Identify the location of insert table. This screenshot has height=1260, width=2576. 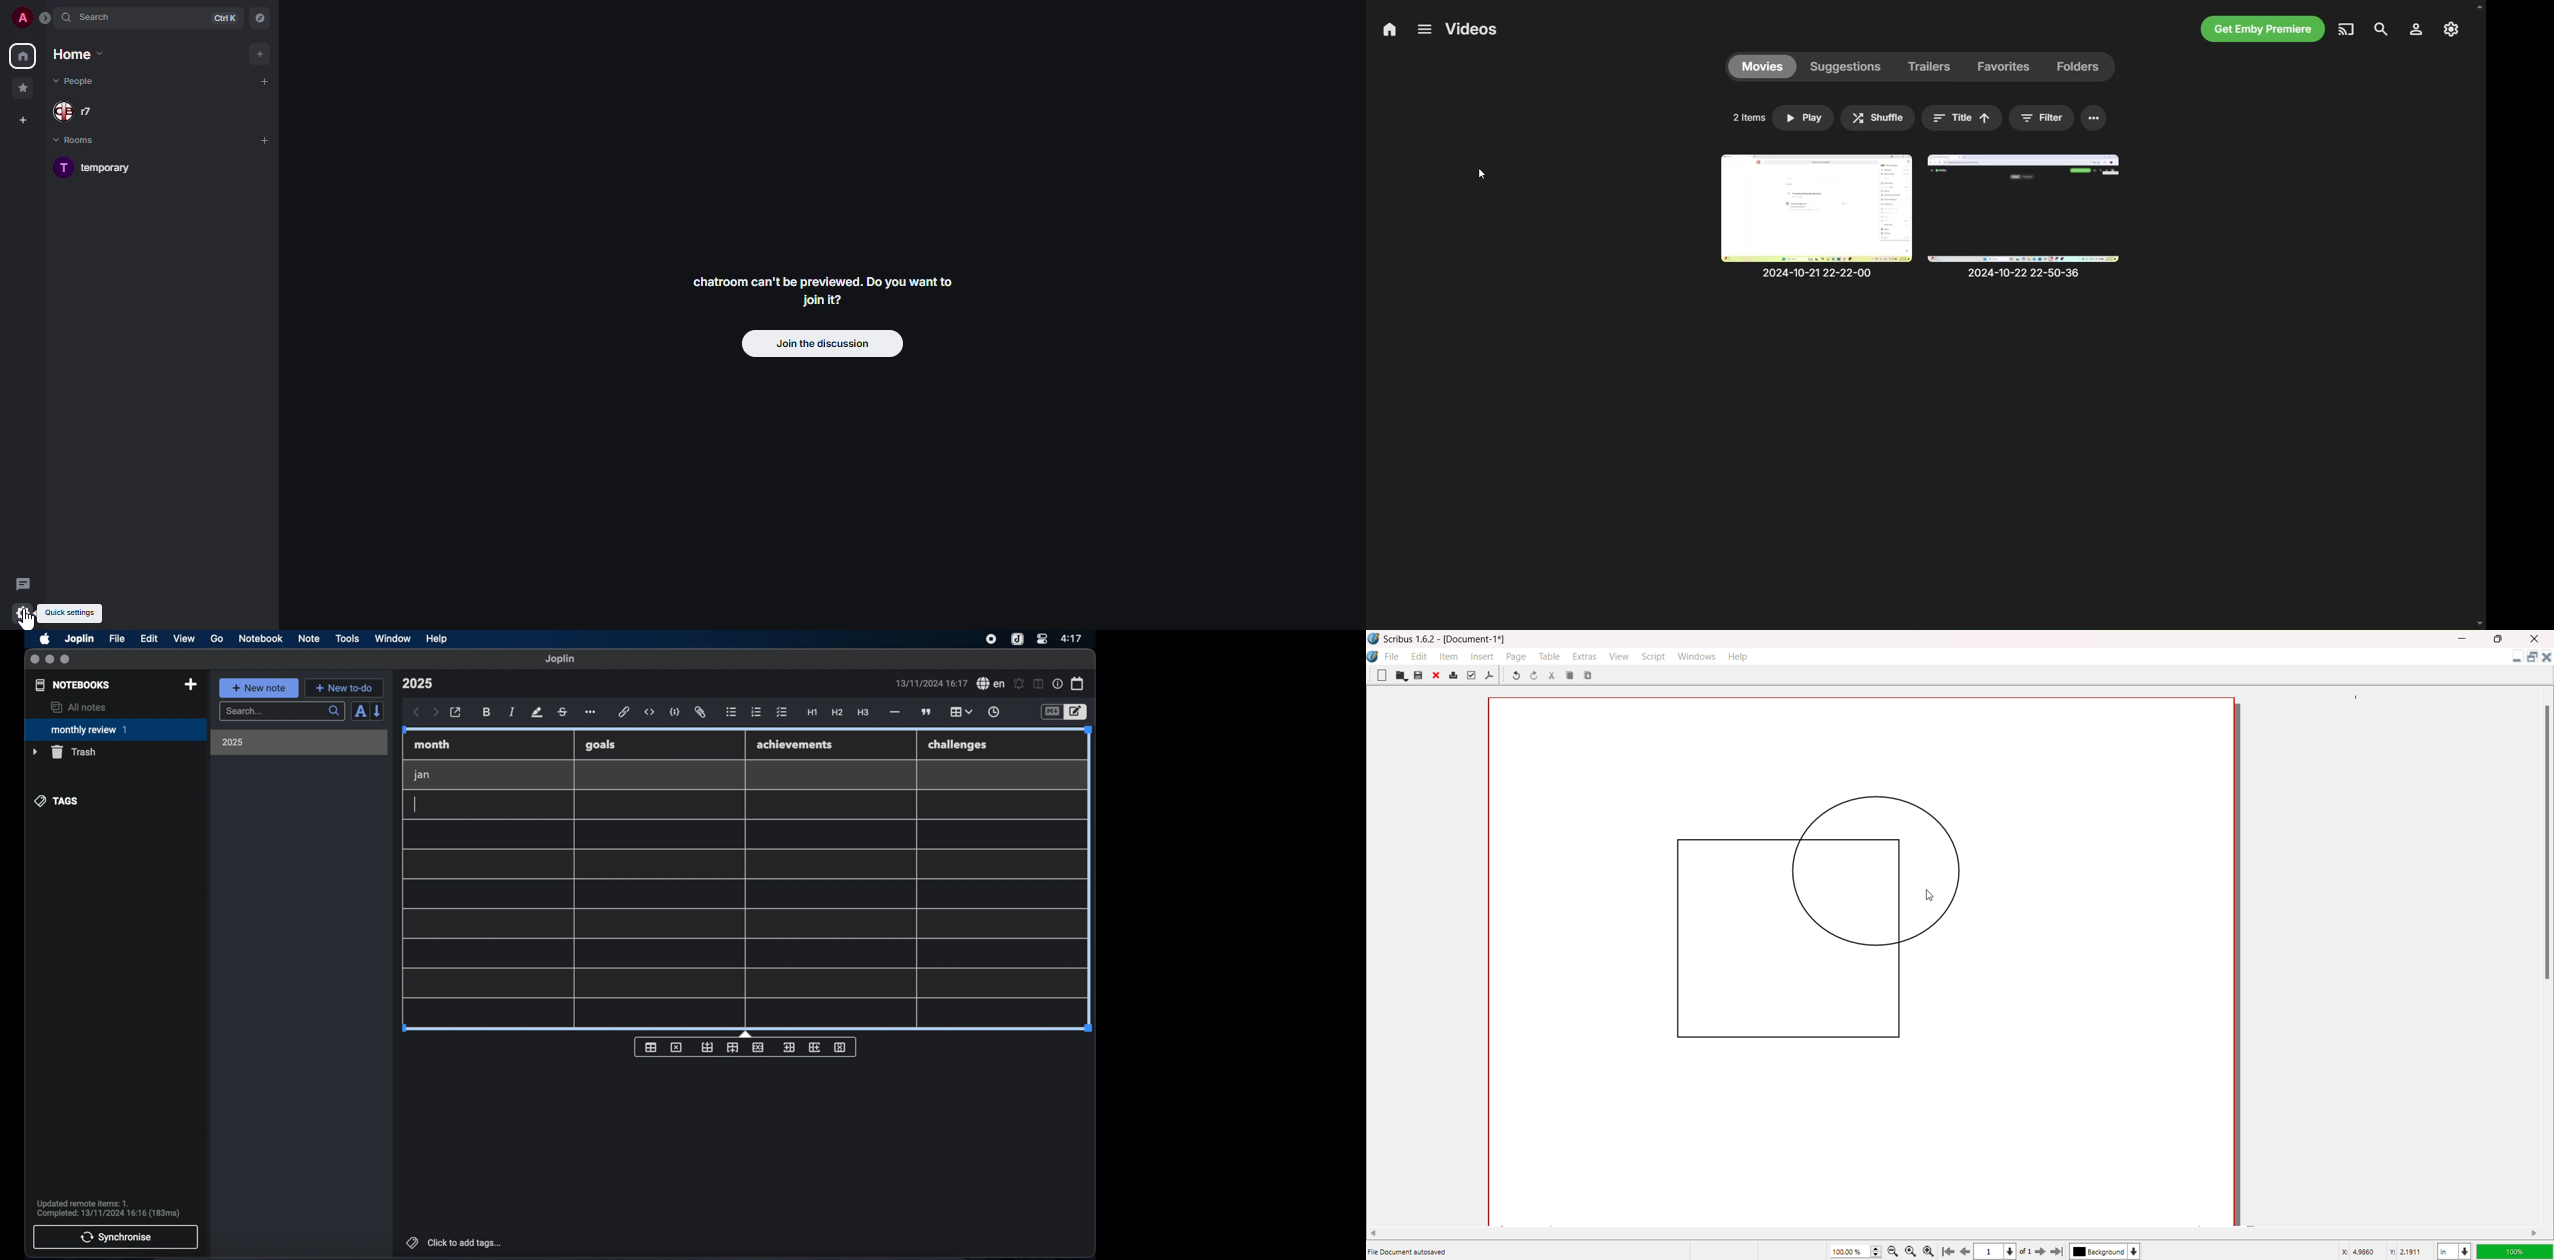
(650, 1047).